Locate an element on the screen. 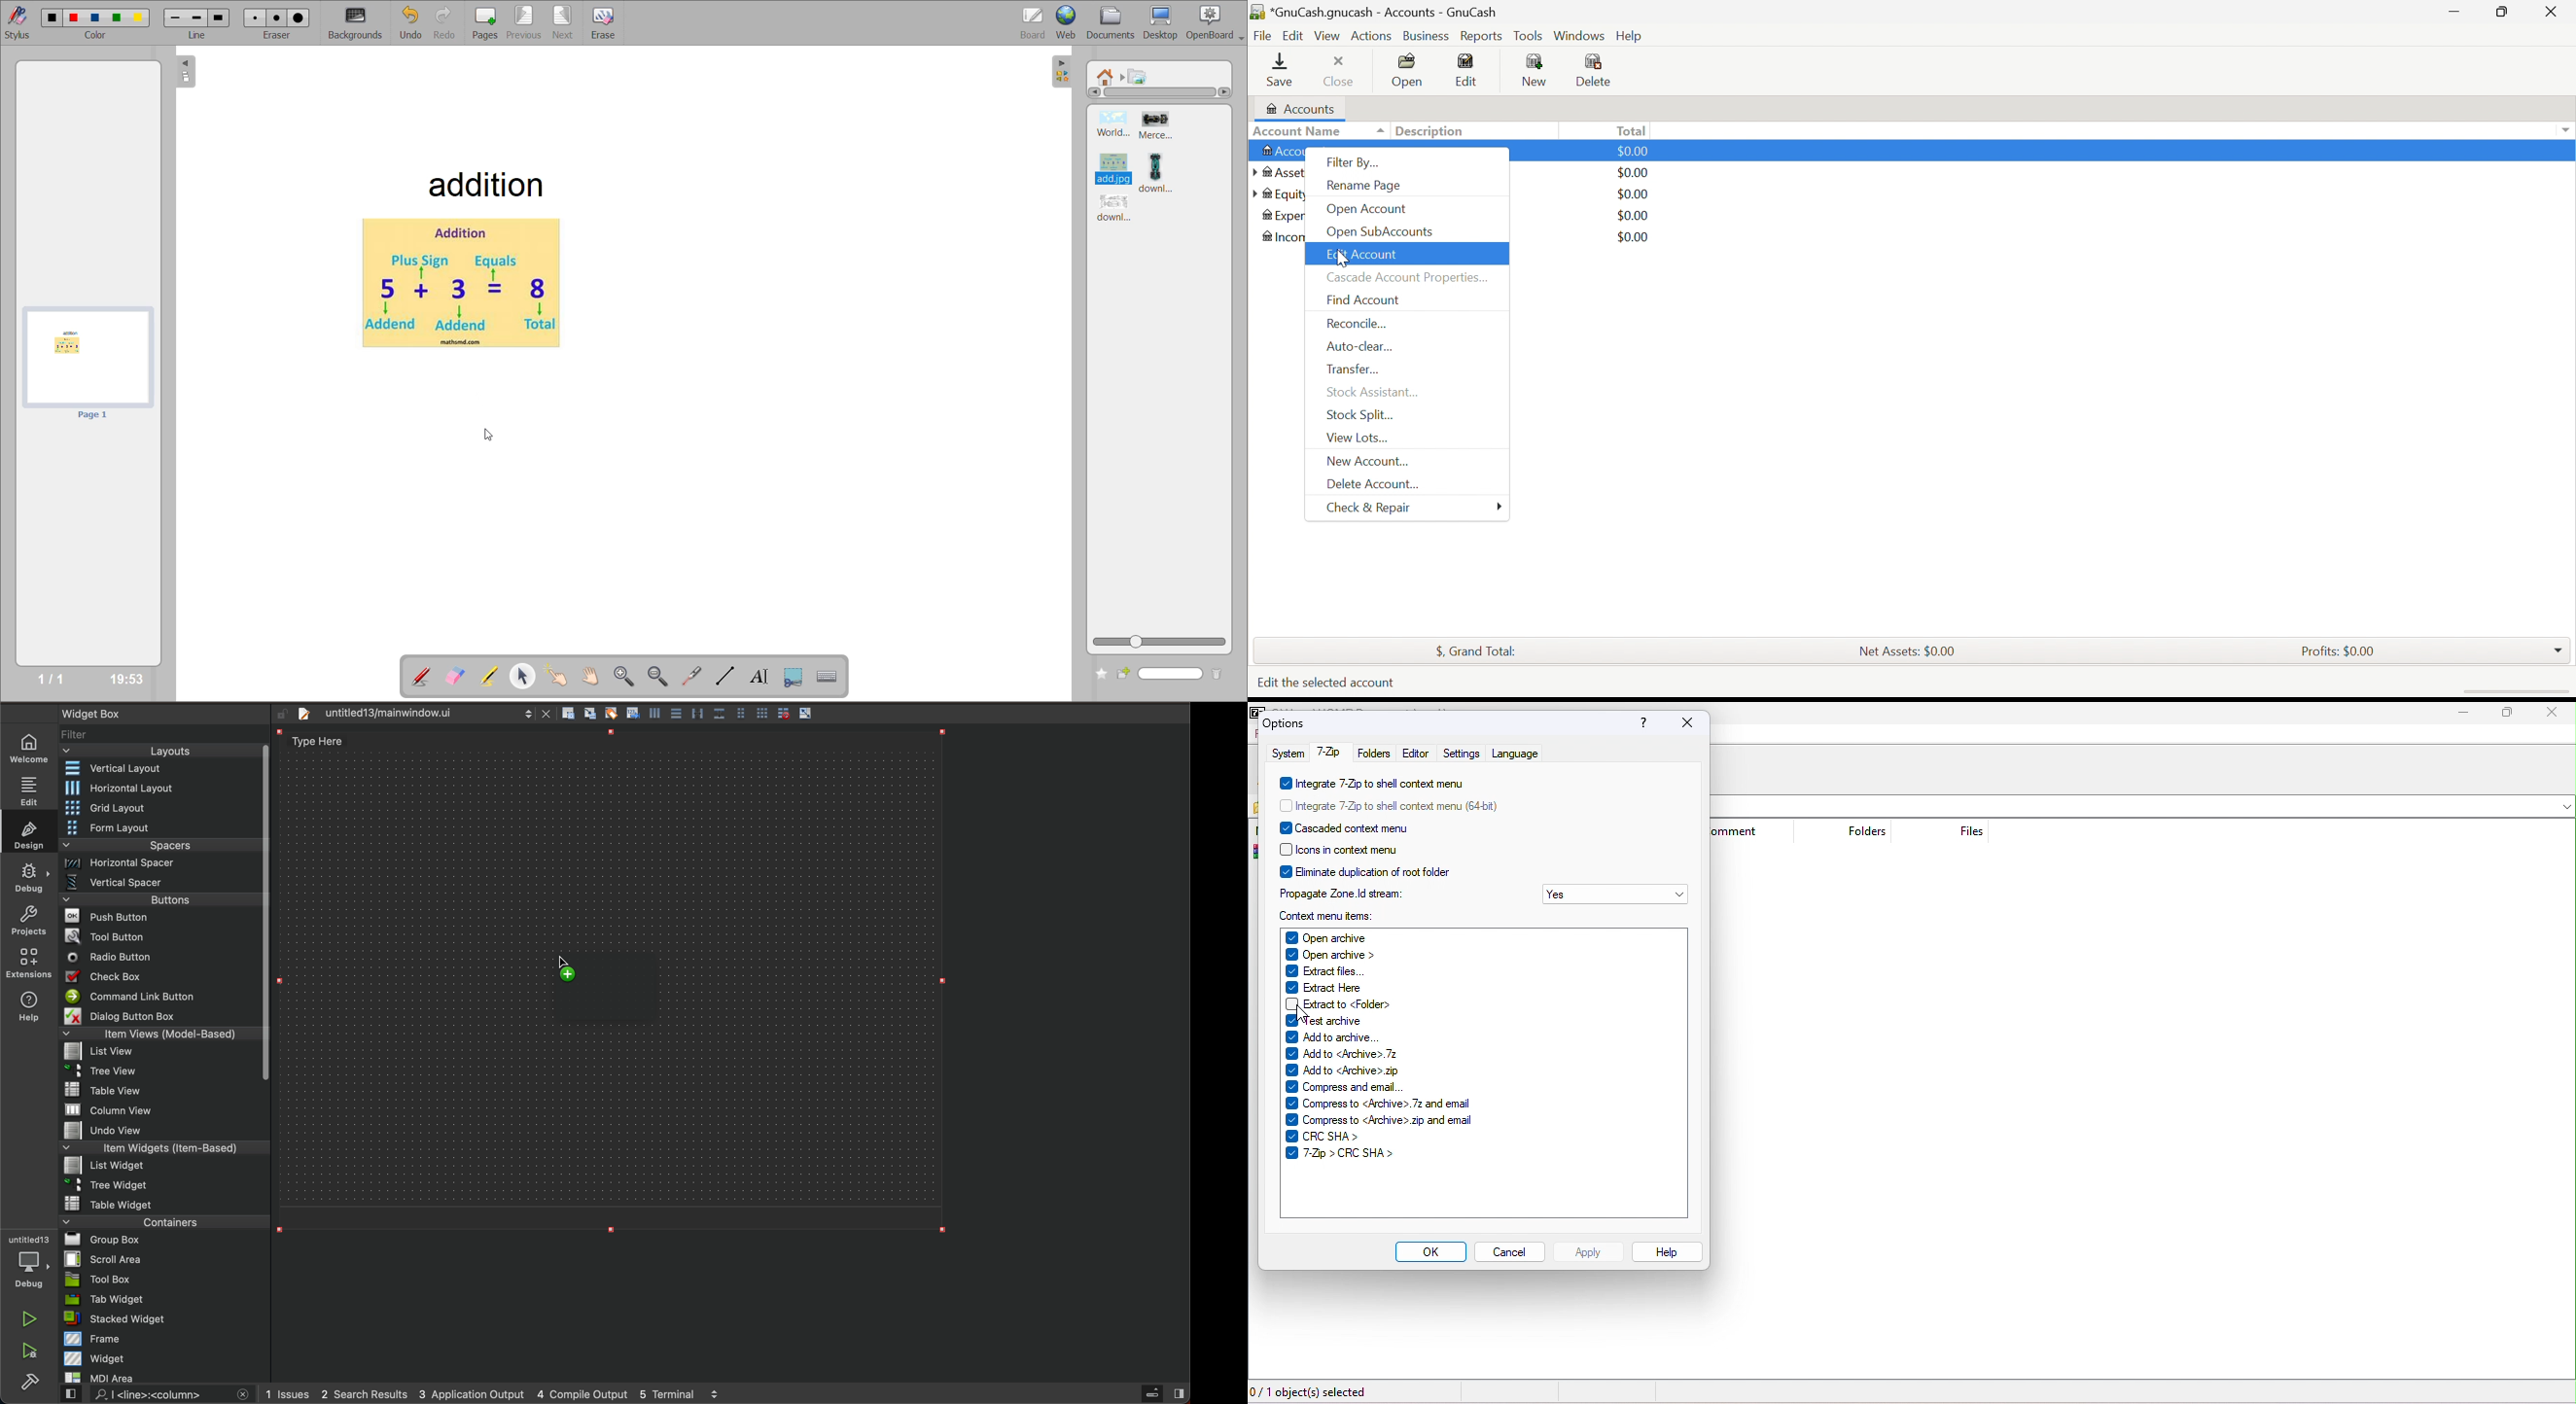 The width and height of the screenshot is (2576, 1428). center is located at coordinates (676, 713).